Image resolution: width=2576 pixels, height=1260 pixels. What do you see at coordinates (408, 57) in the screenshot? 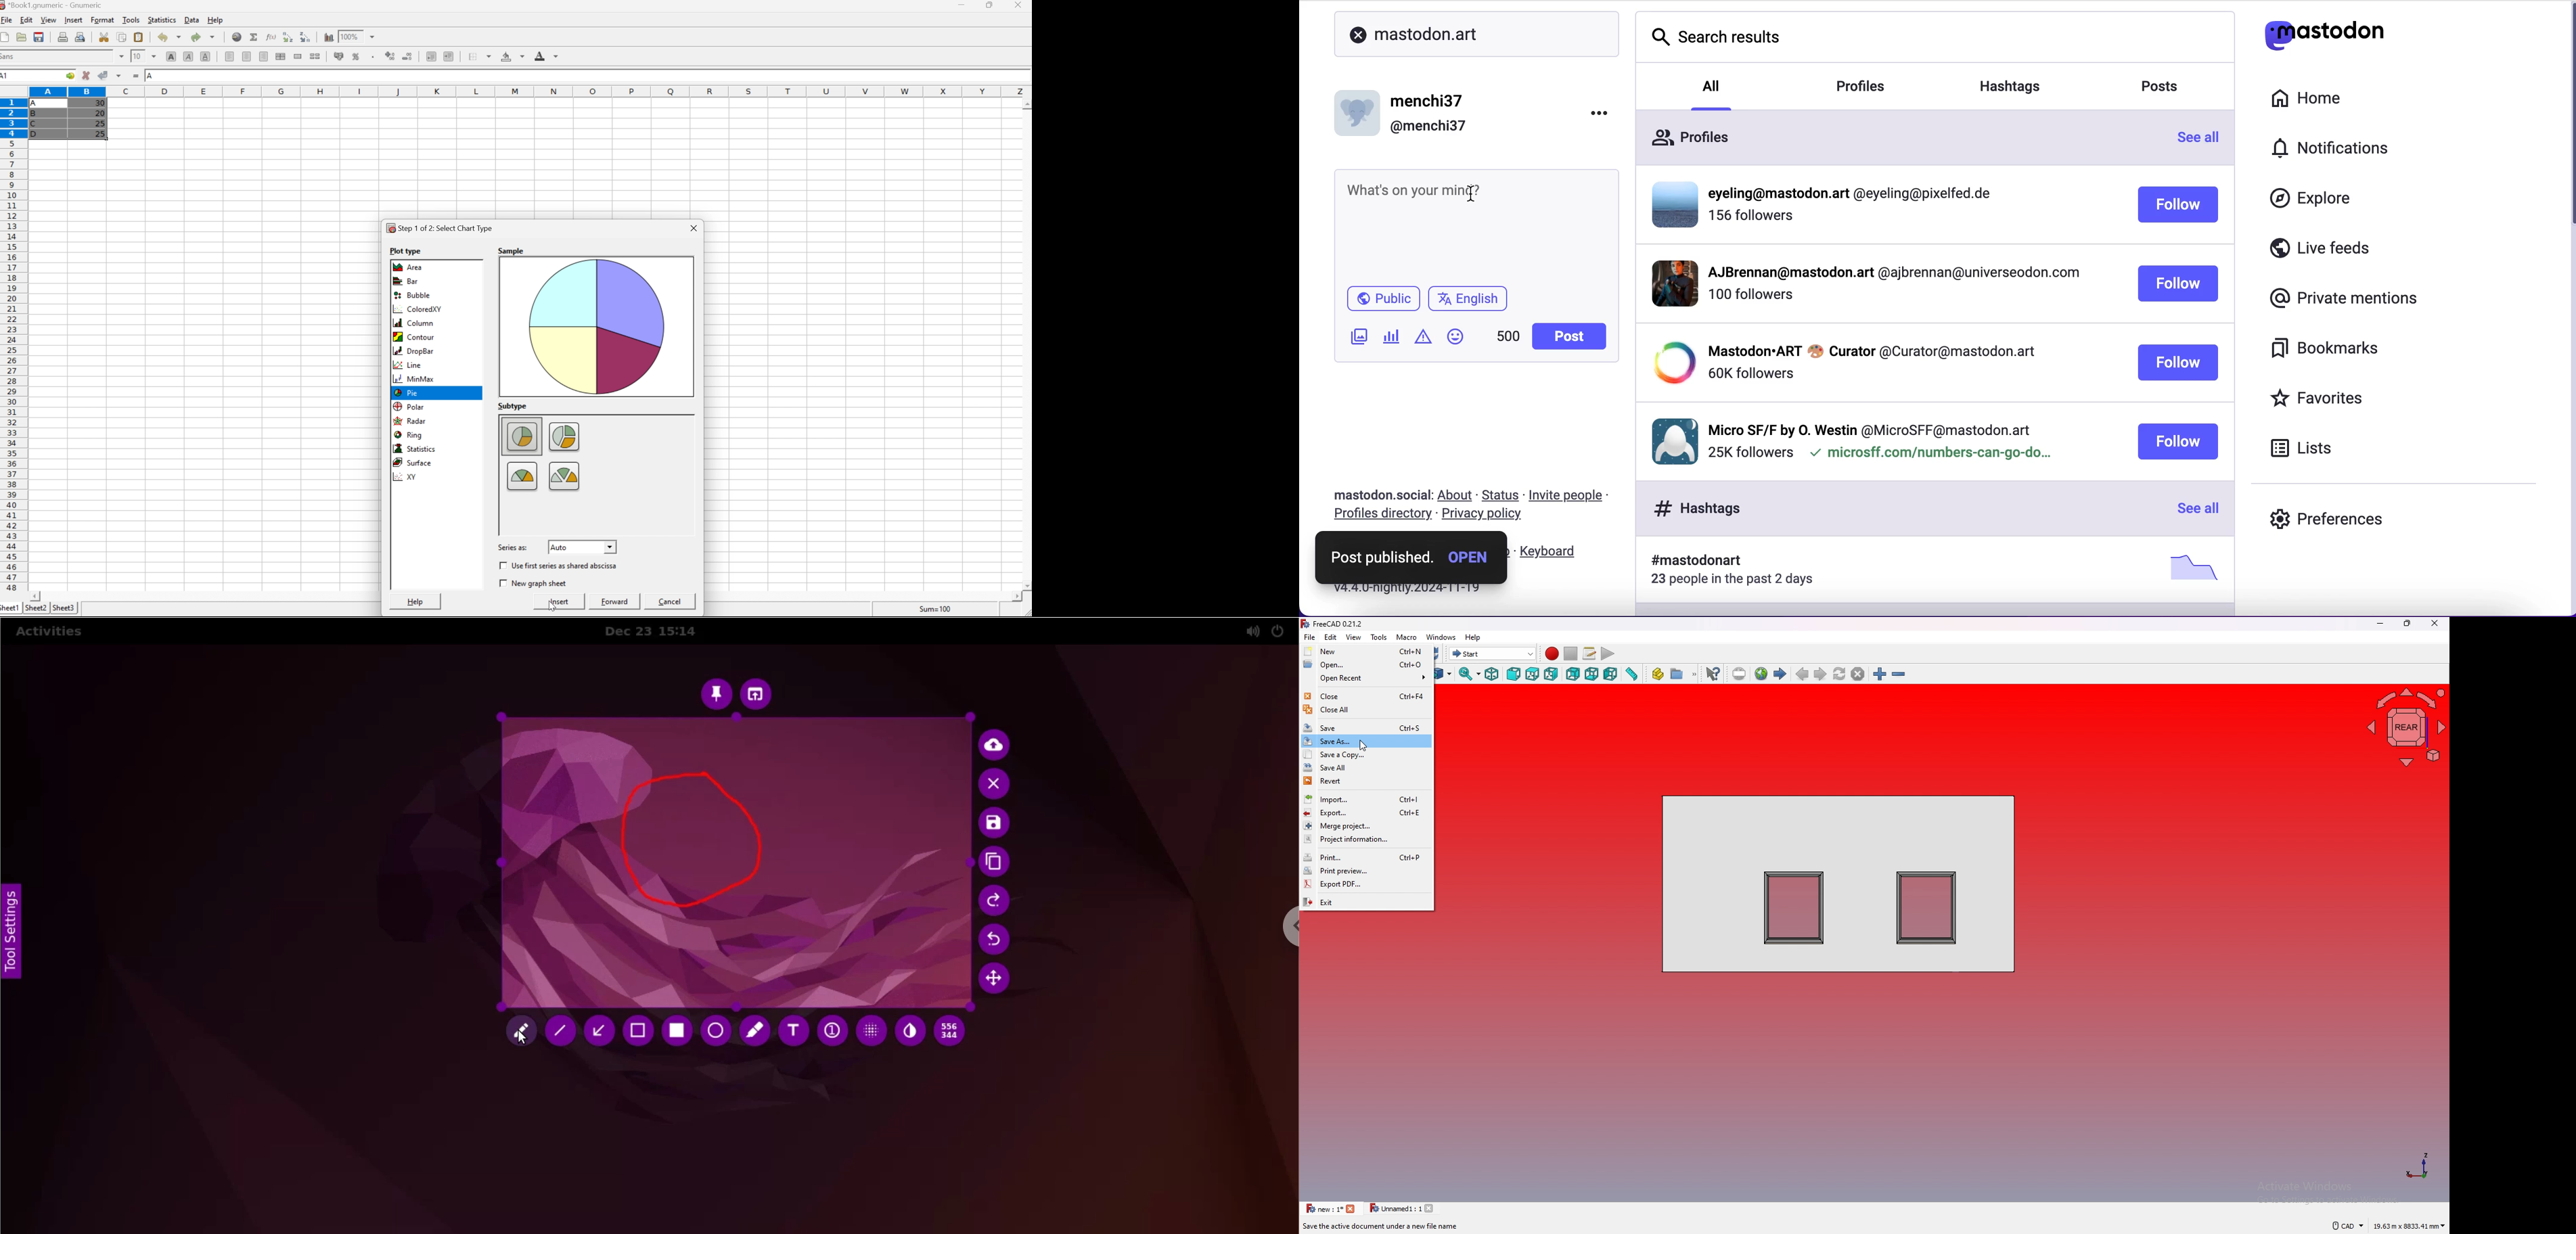
I see `Decrease number of decimals displayed` at bounding box center [408, 57].